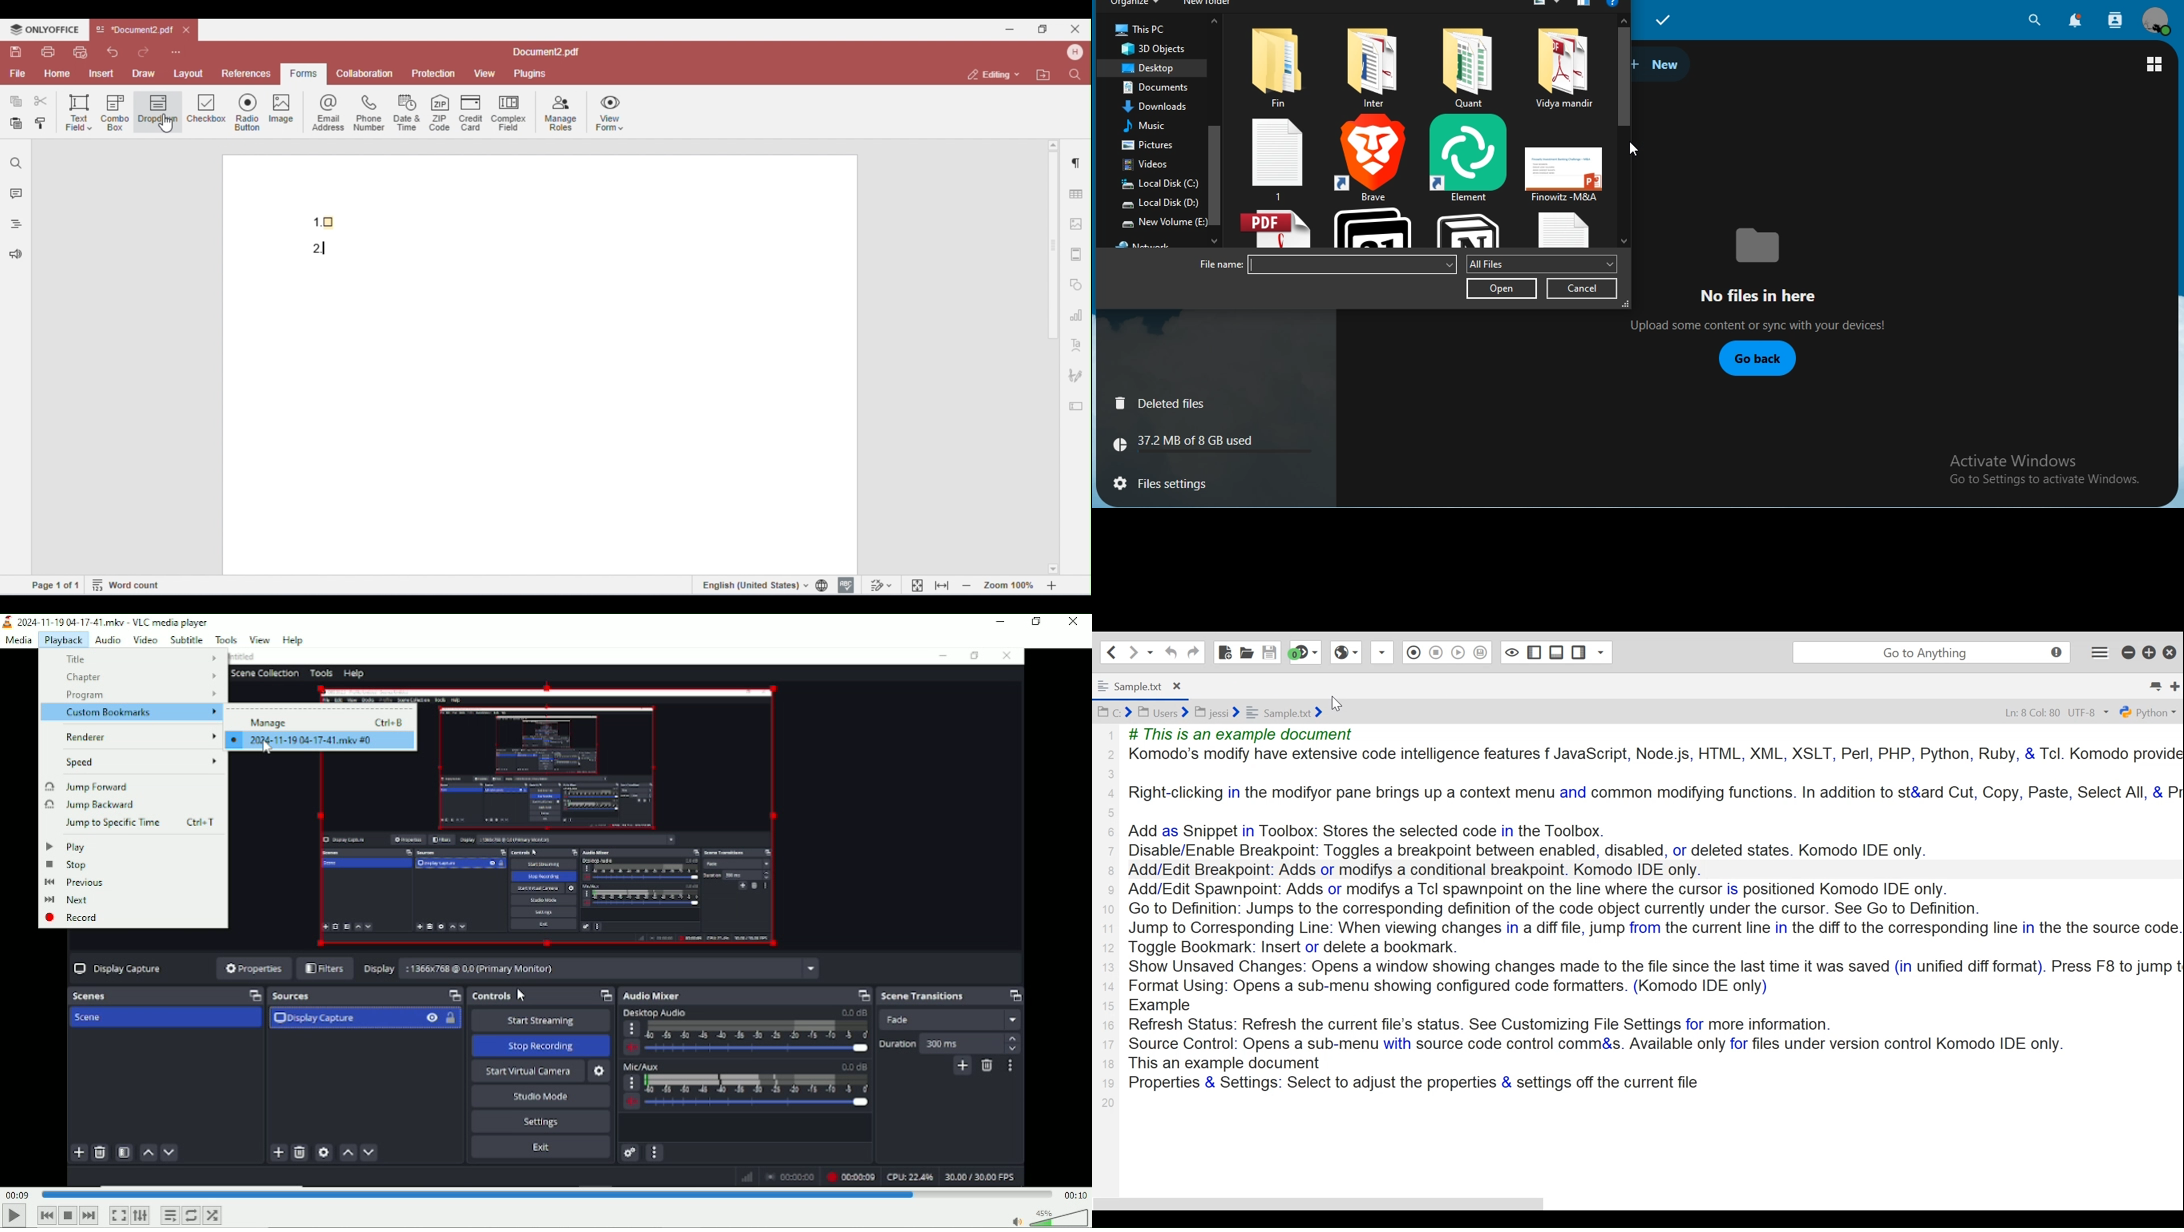  Describe the element at coordinates (1563, 69) in the screenshot. I see `file` at that location.